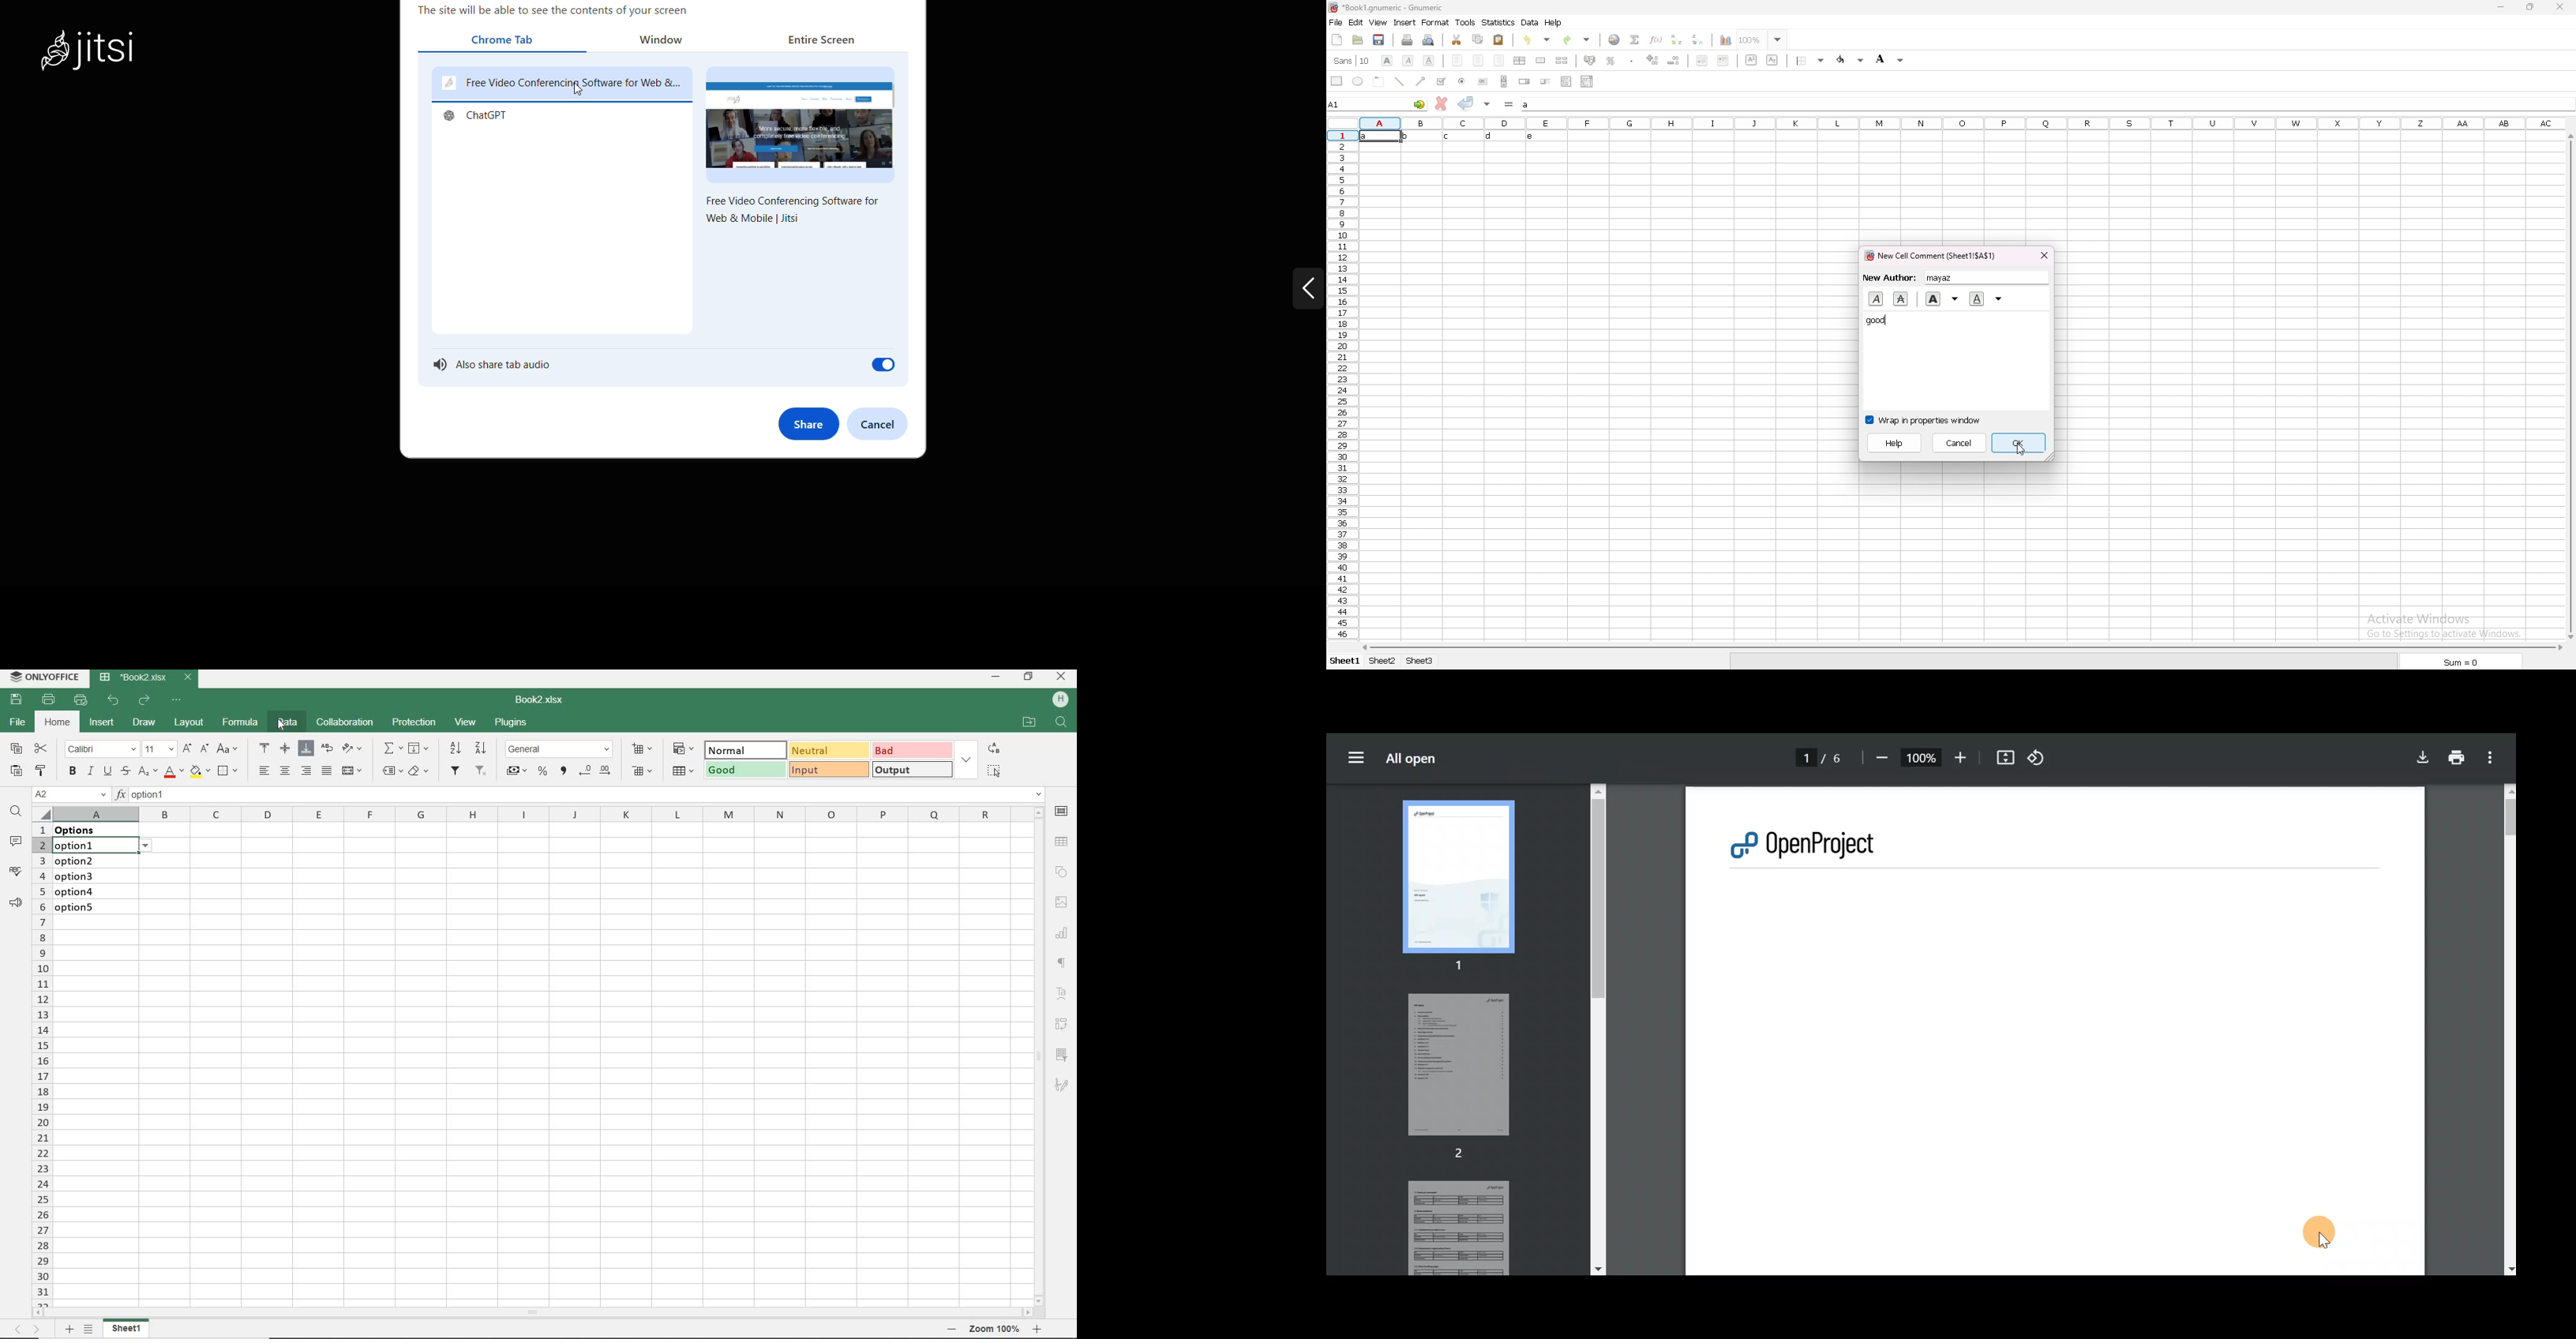  What do you see at coordinates (40, 747) in the screenshot?
I see `CUT` at bounding box center [40, 747].